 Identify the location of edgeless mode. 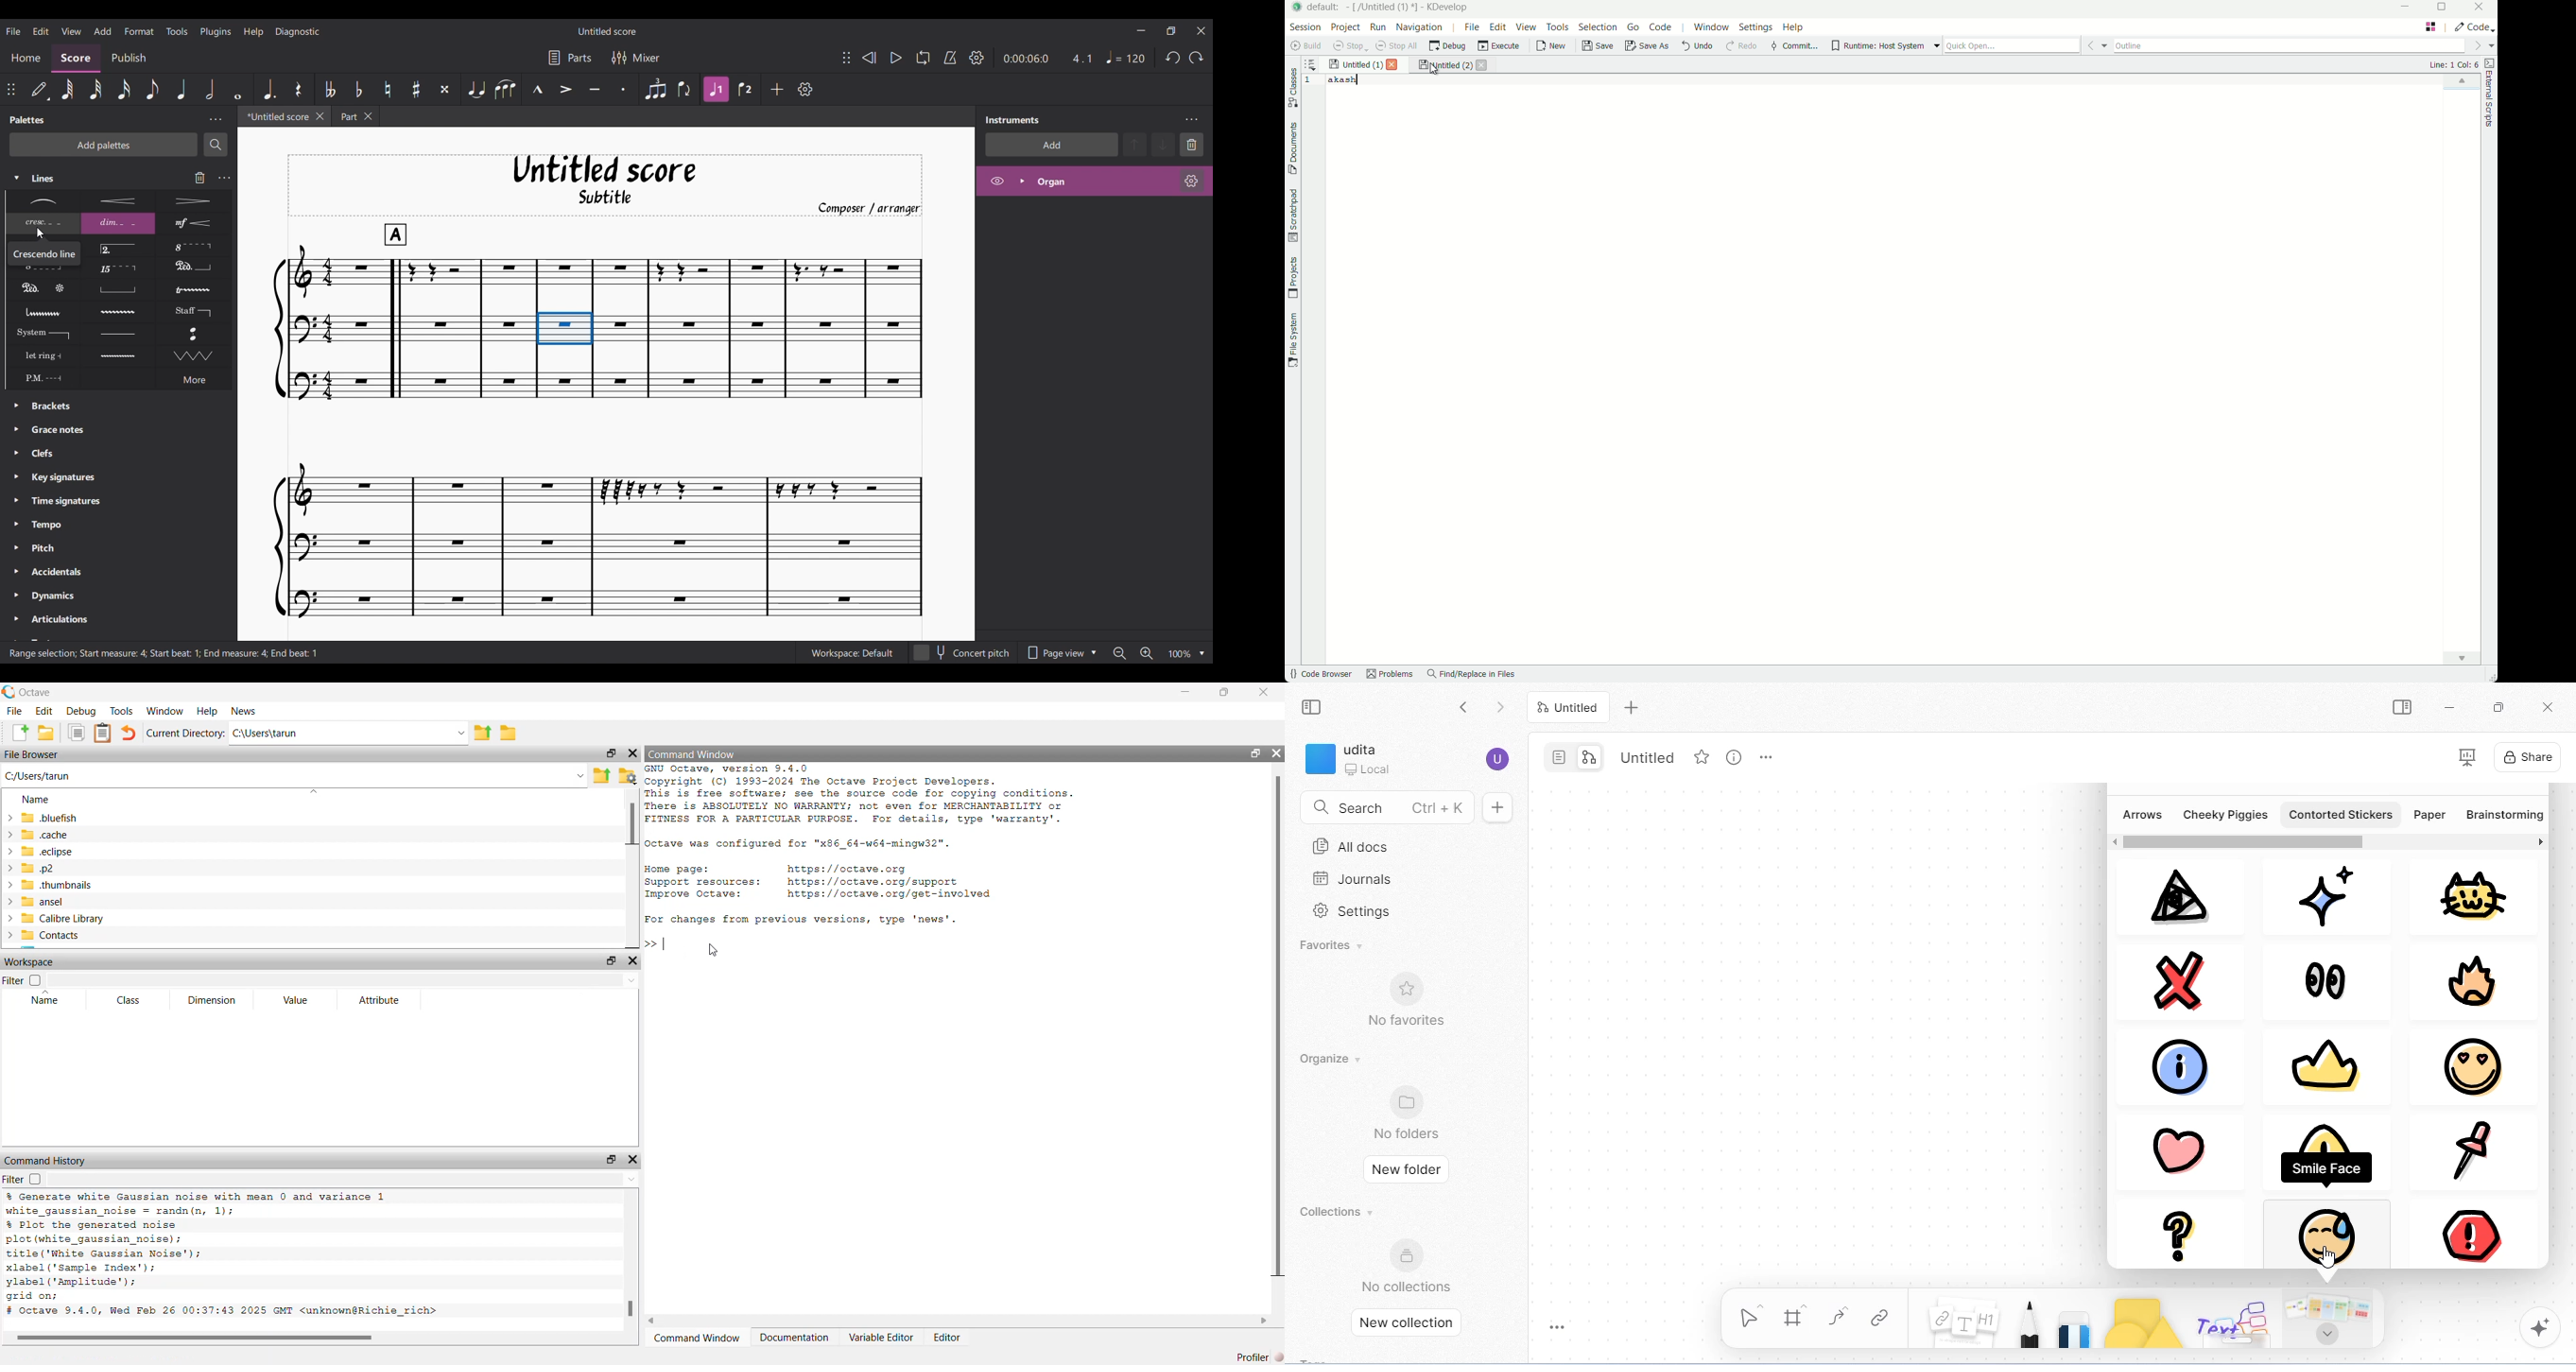
(1589, 758).